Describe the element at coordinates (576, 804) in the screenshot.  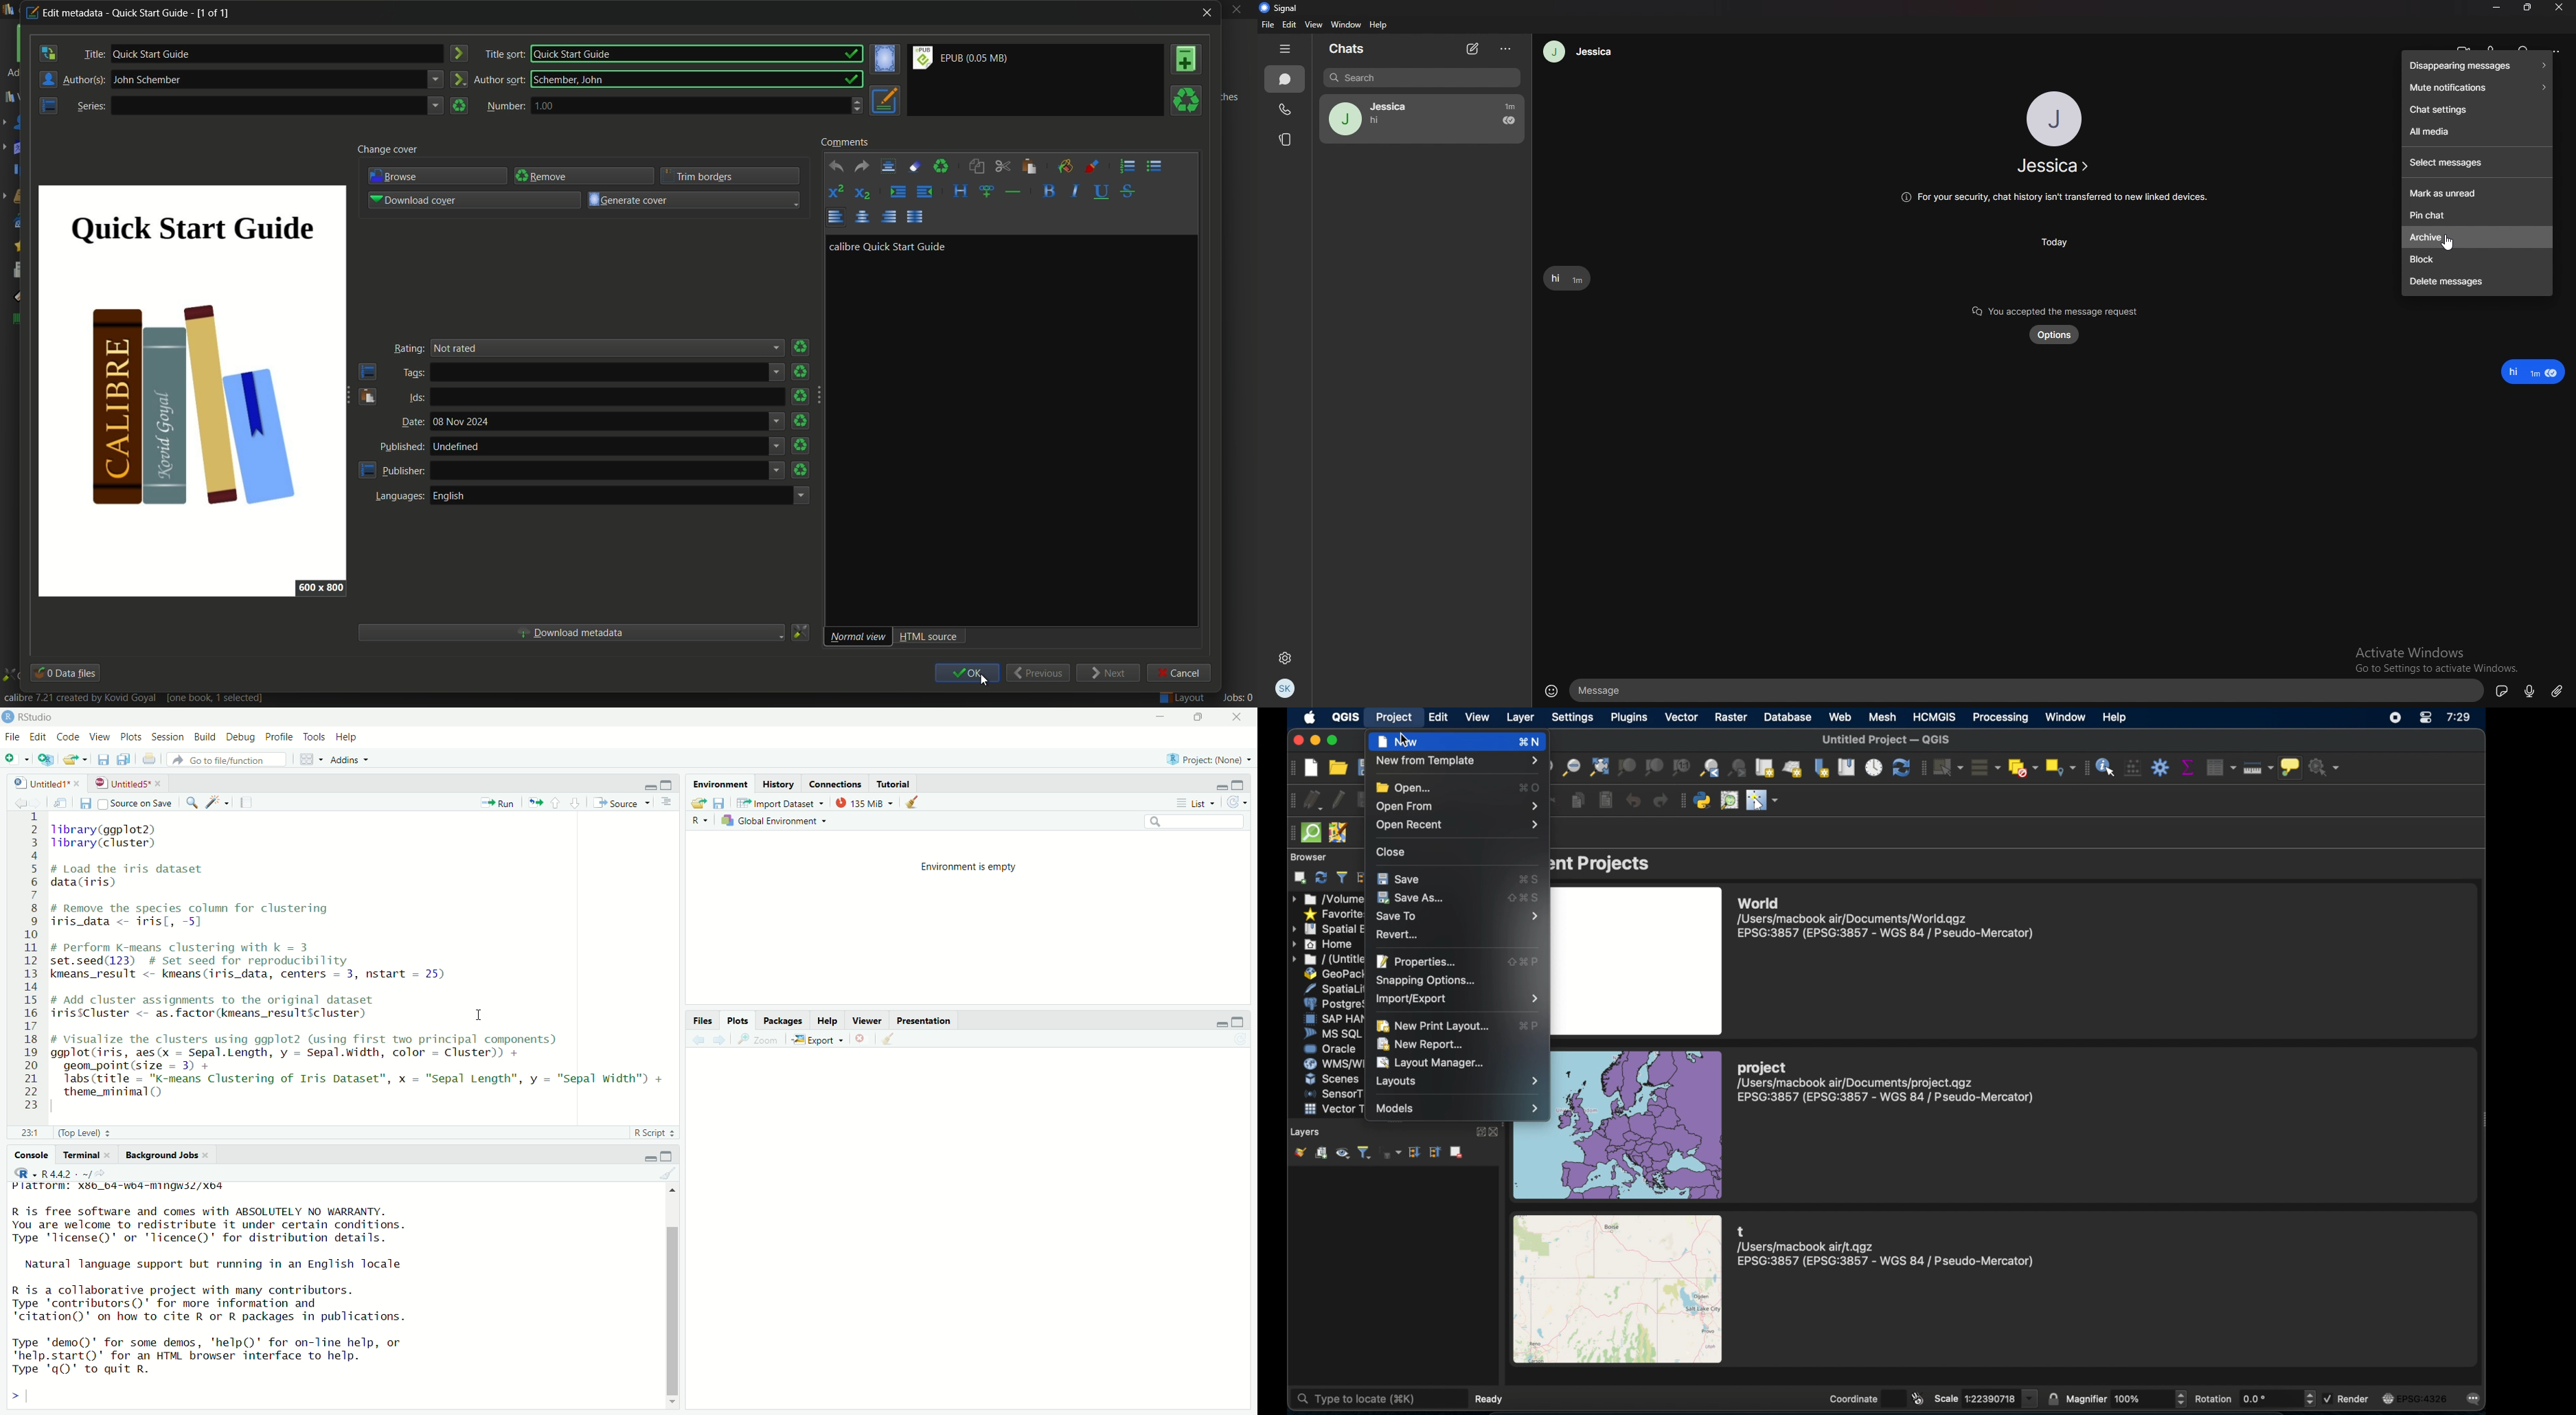
I see `go to next section/chunk` at that location.